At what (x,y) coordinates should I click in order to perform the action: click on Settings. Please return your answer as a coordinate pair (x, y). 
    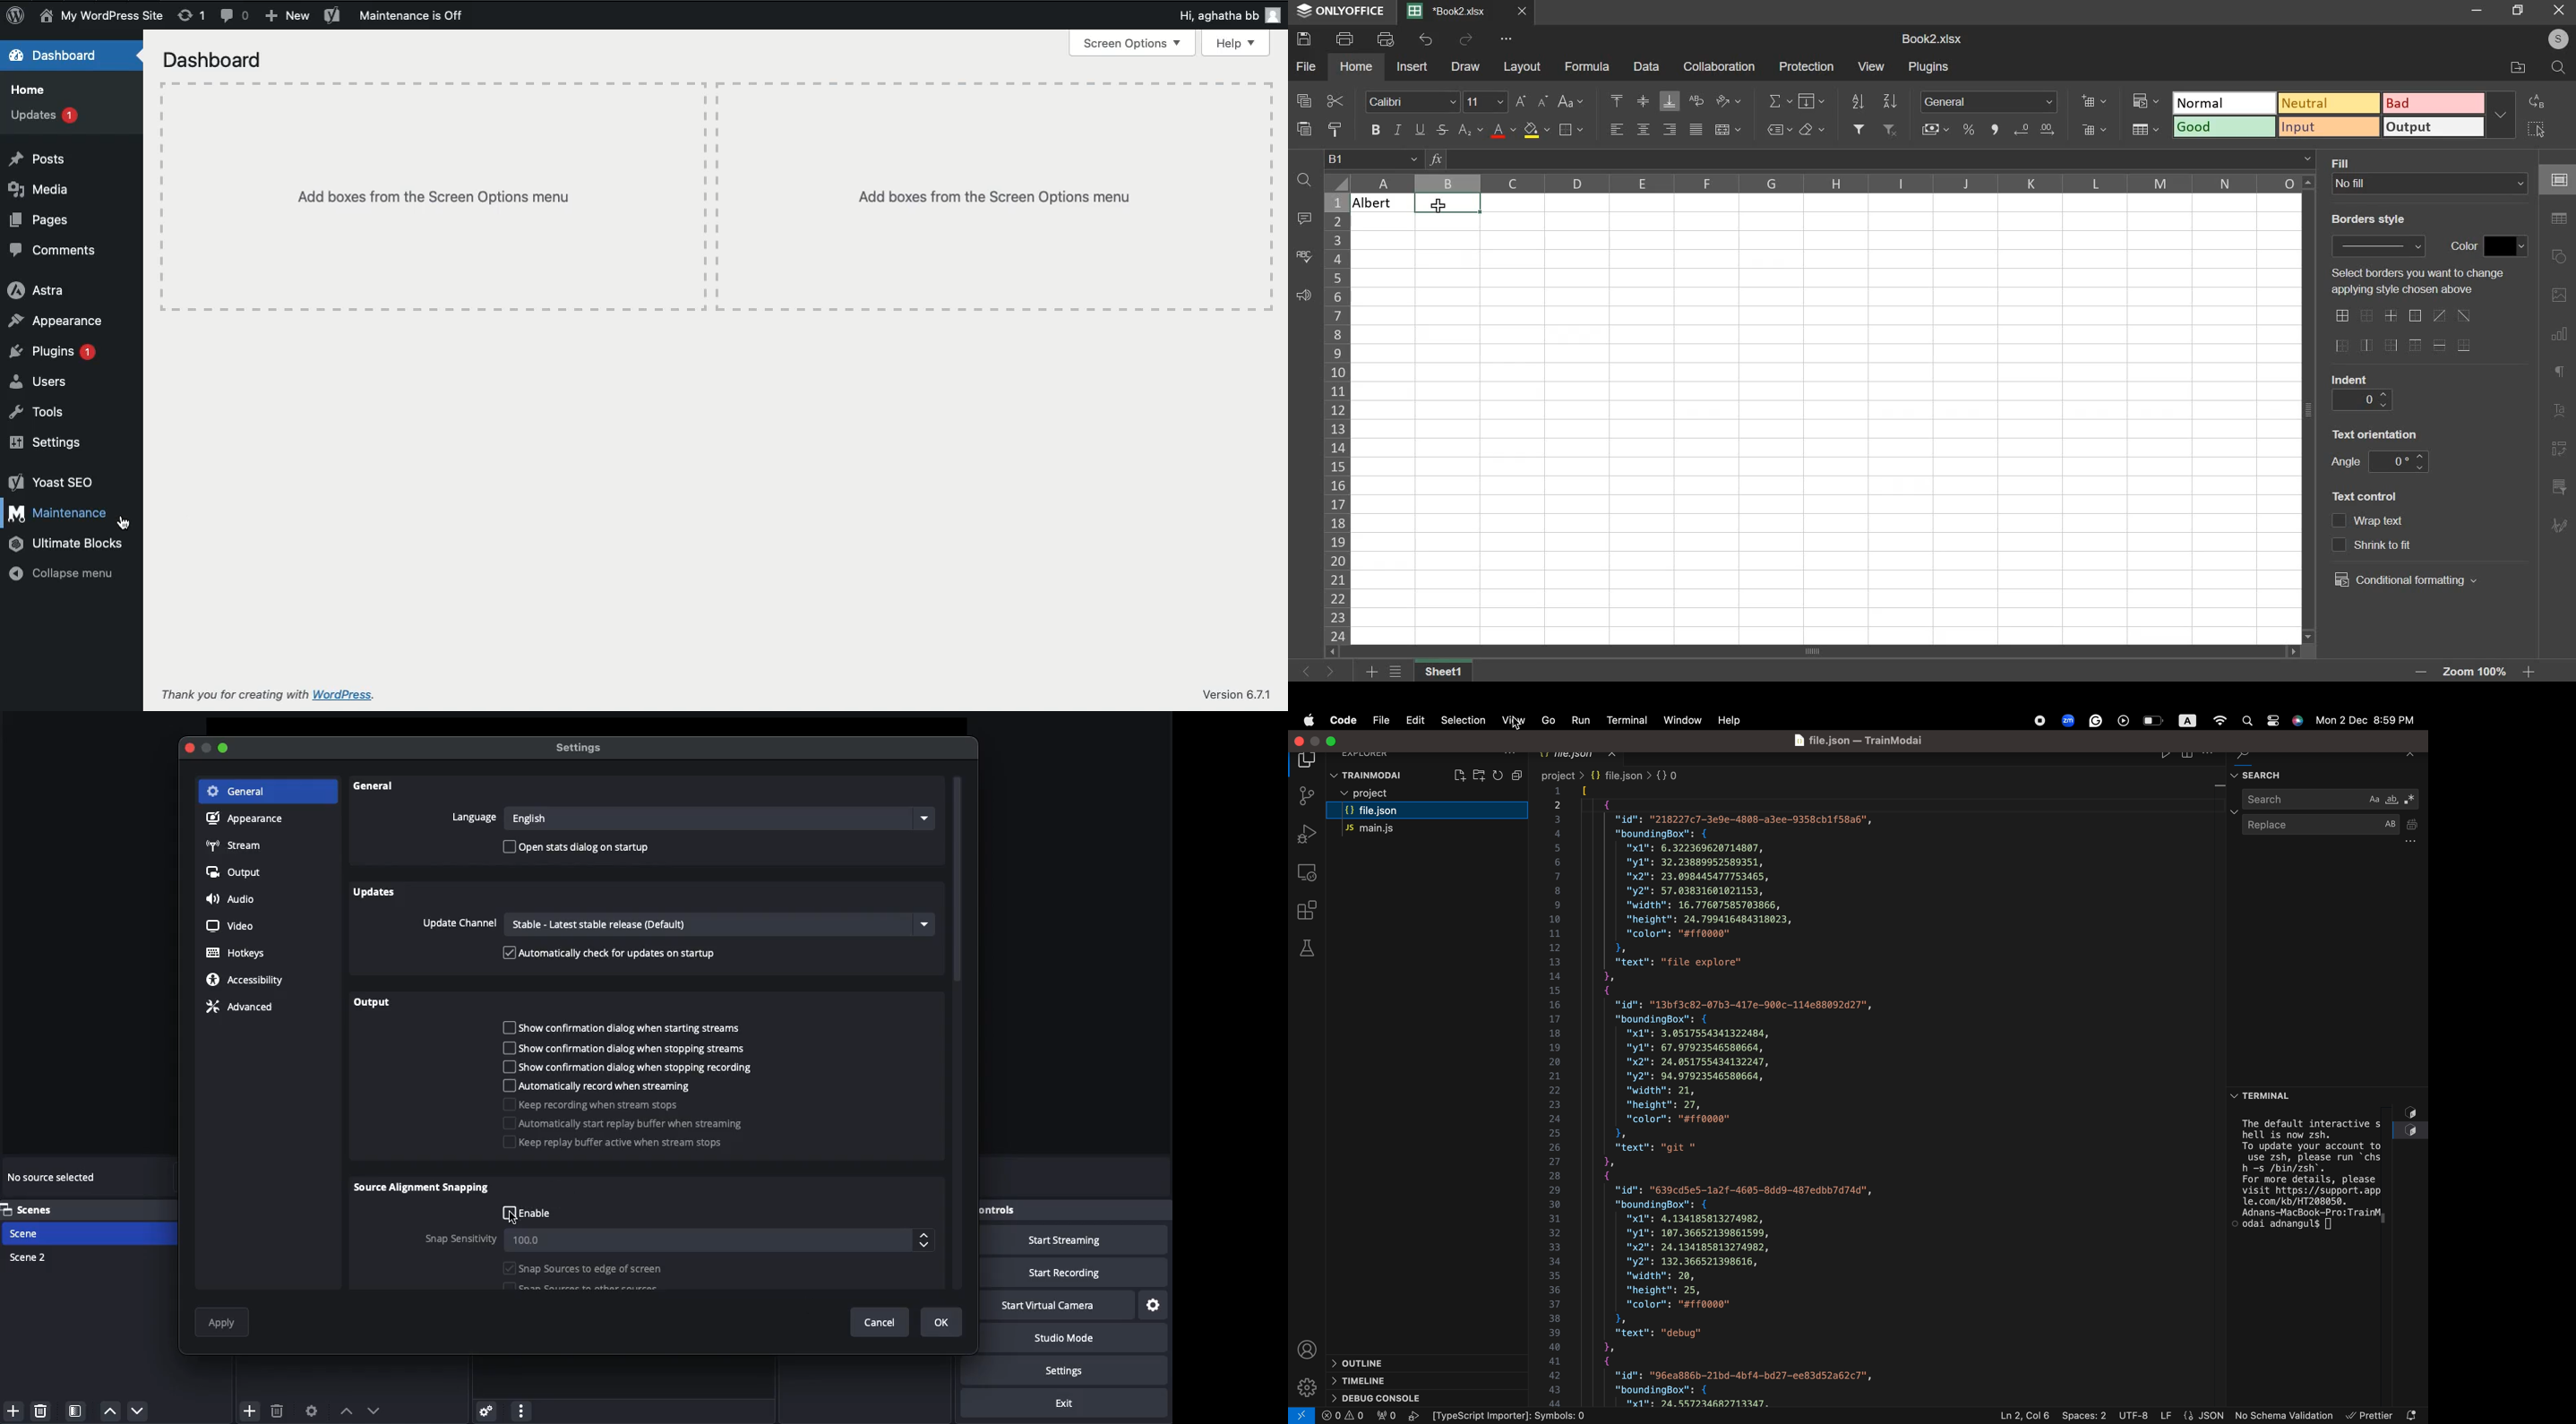
    Looking at the image, I should click on (1155, 1303).